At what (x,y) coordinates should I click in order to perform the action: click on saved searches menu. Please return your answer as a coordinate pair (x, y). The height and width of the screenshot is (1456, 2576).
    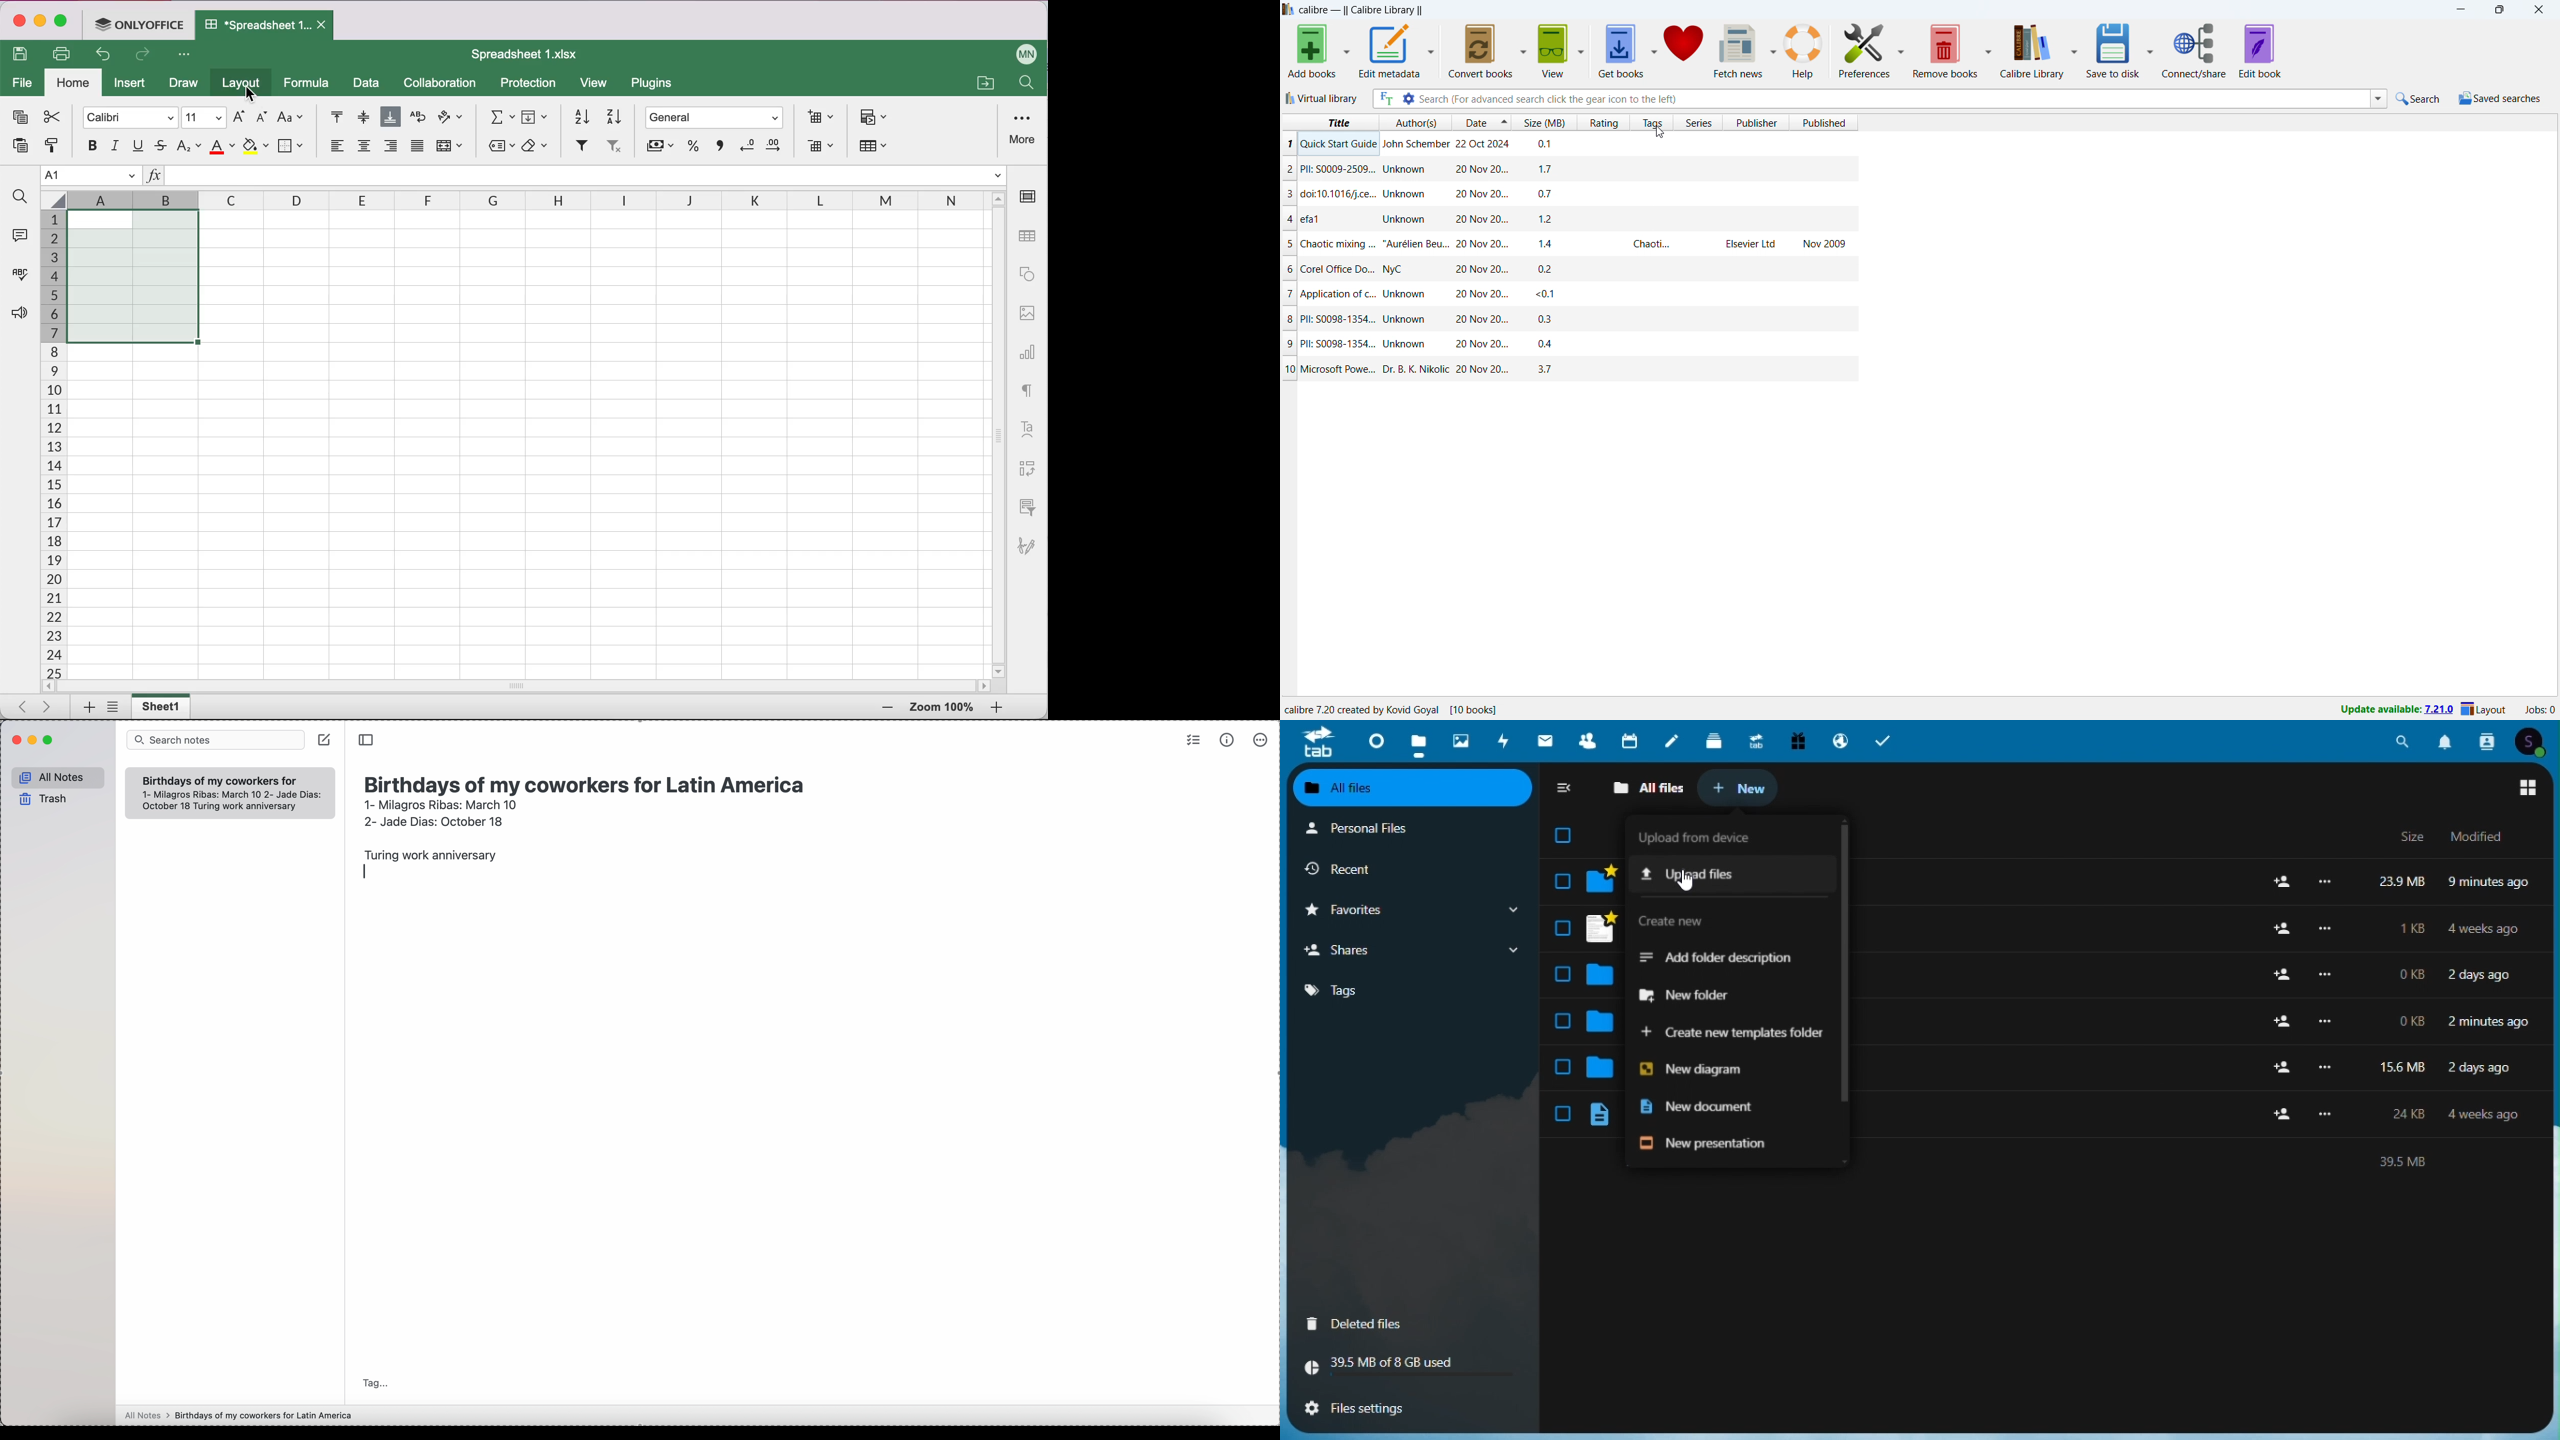
    Looking at the image, I should click on (2499, 98).